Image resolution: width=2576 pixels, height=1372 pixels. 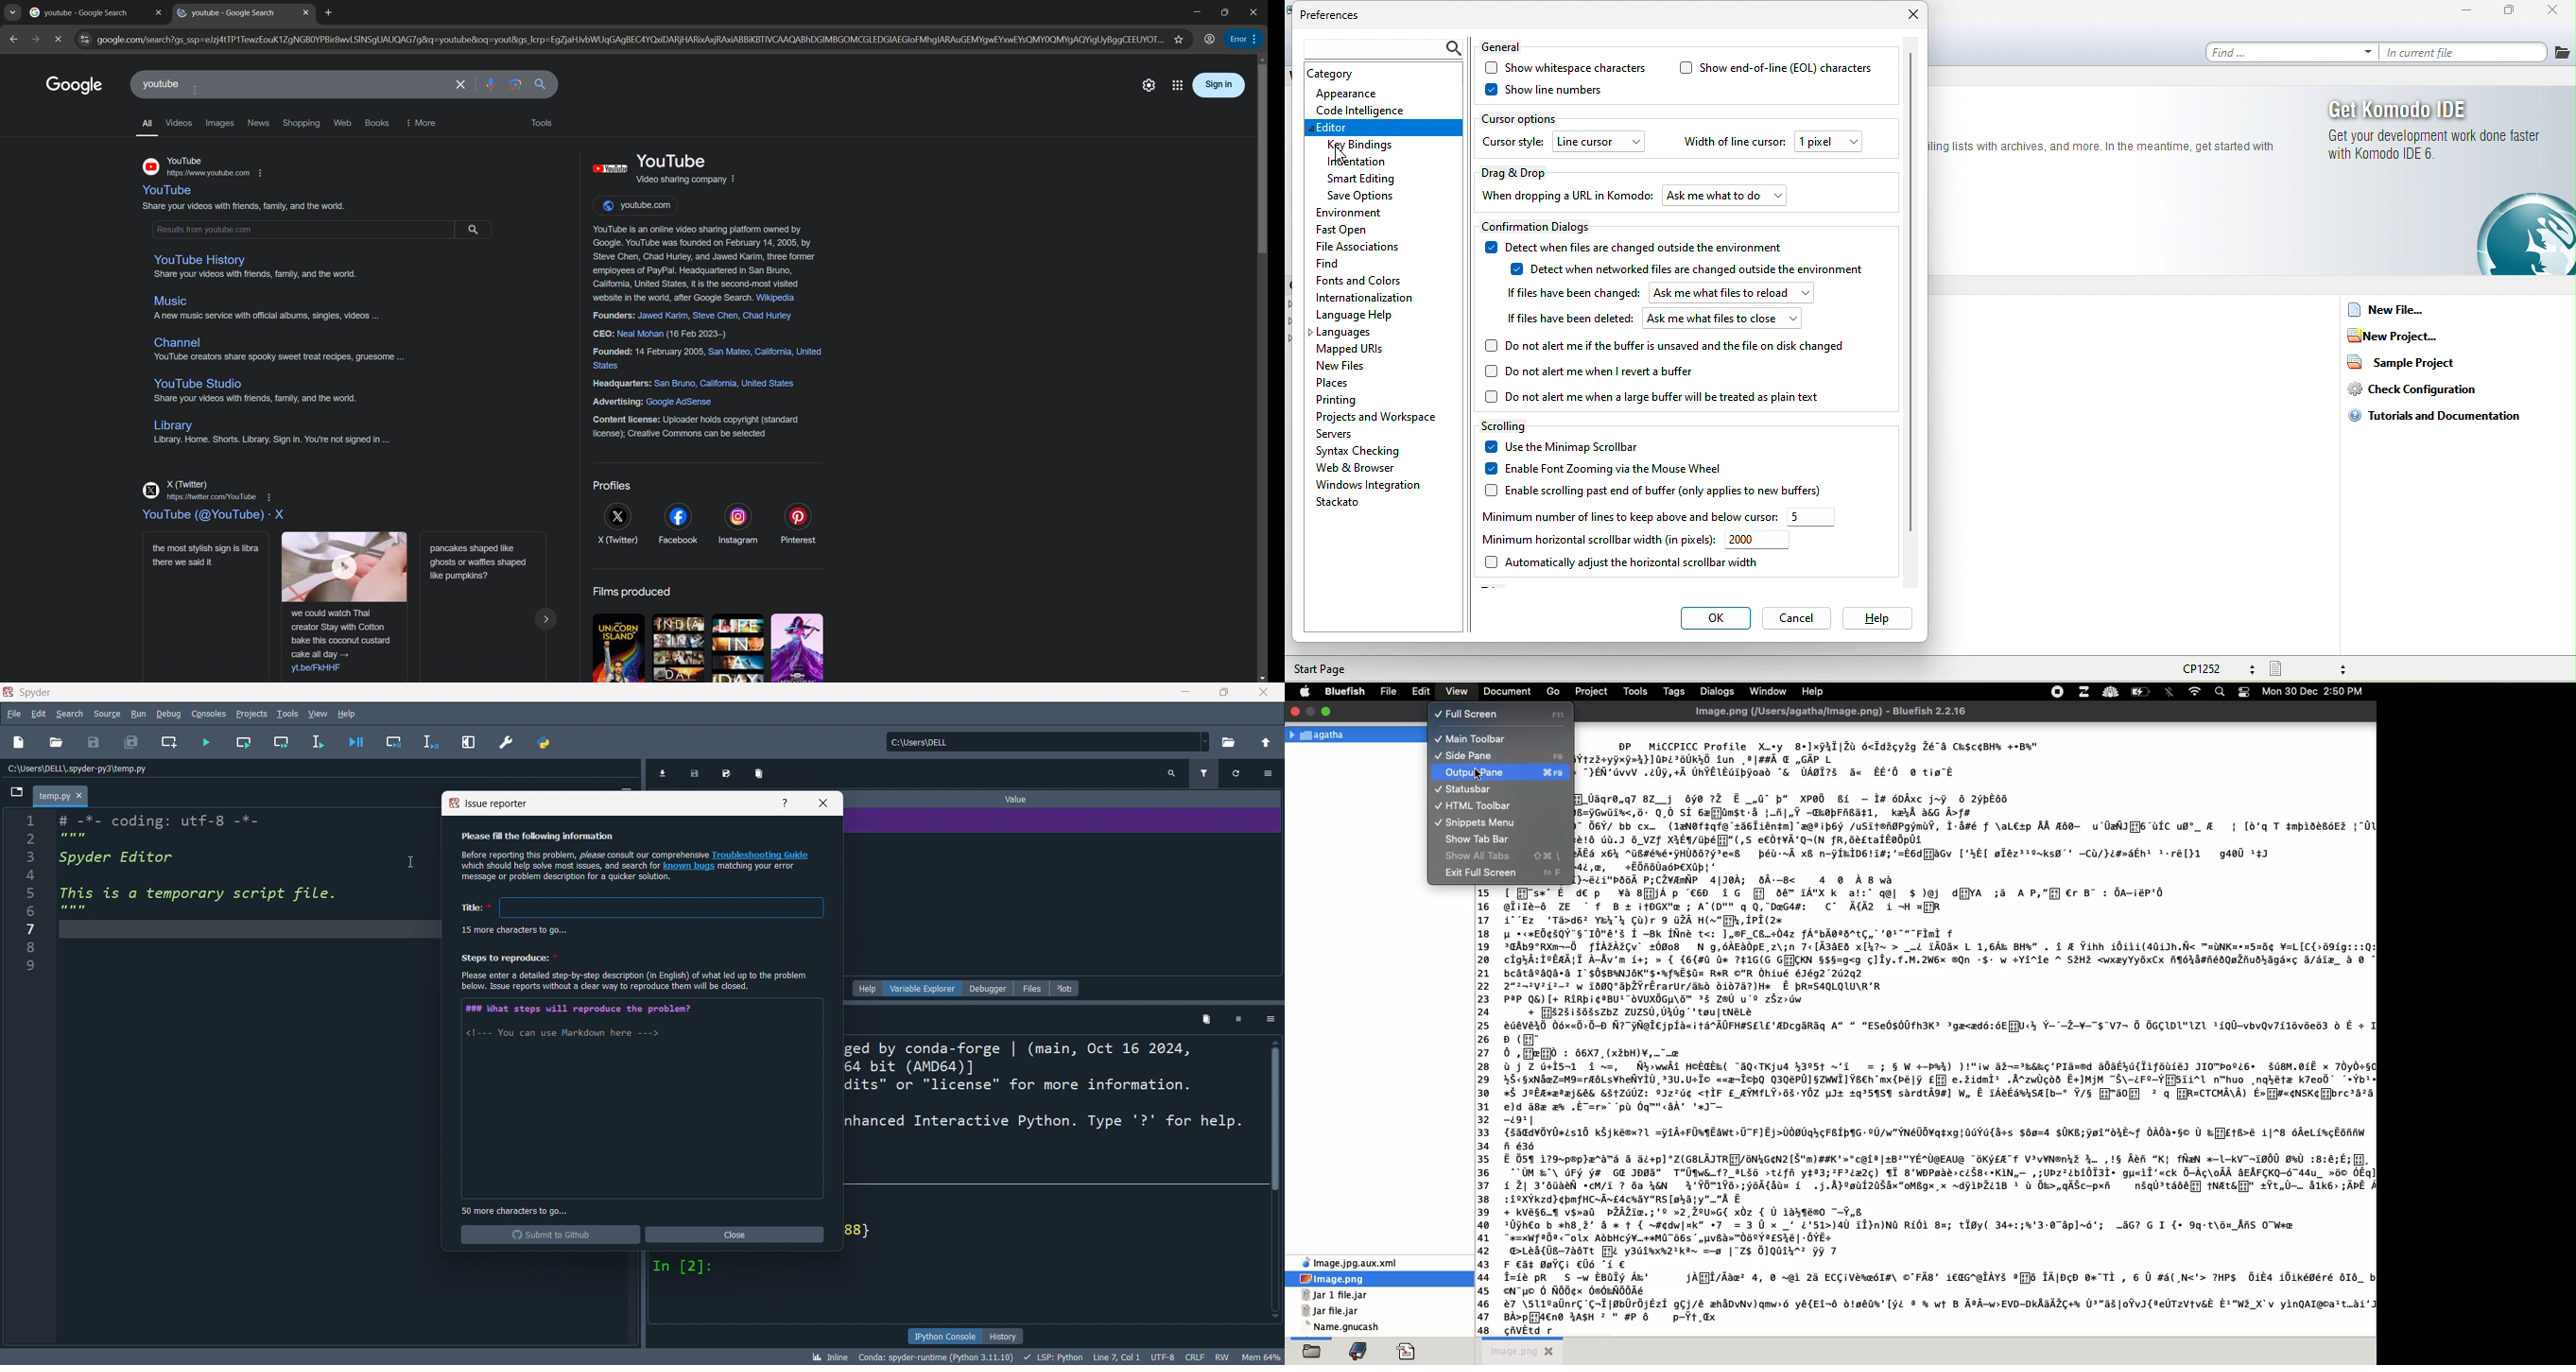 What do you see at coordinates (319, 715) in the screenshot?
I see `view` at bounding box center [319, 715].